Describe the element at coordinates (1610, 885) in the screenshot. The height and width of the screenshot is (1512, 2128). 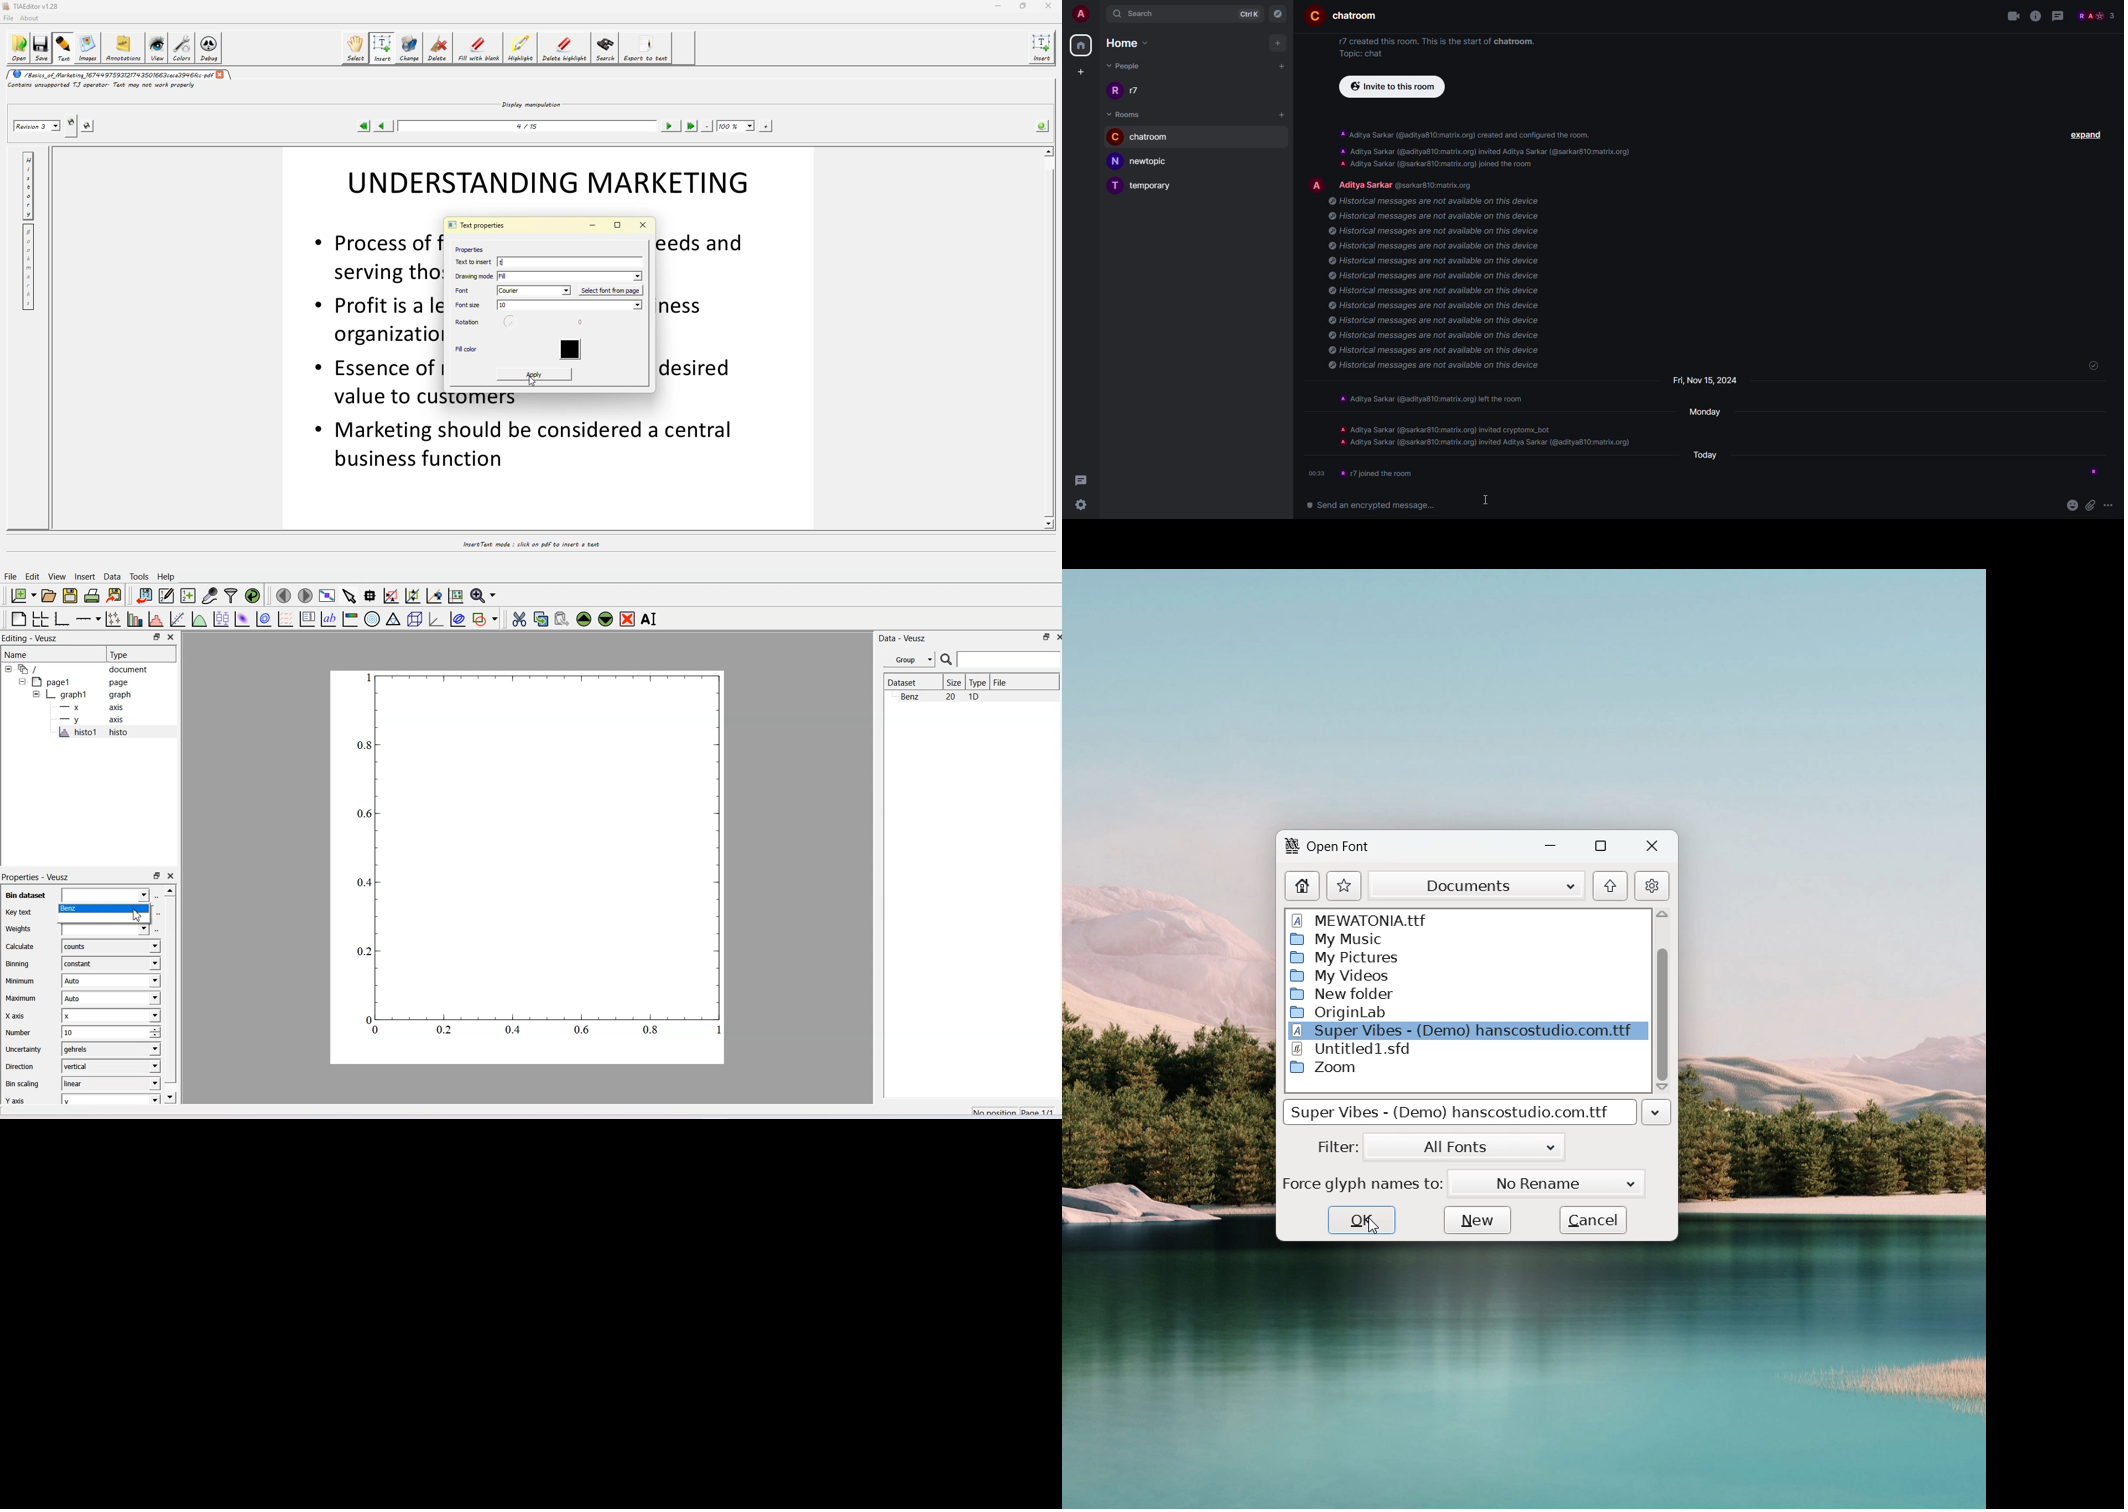
I see `go to originating folder` at that location.